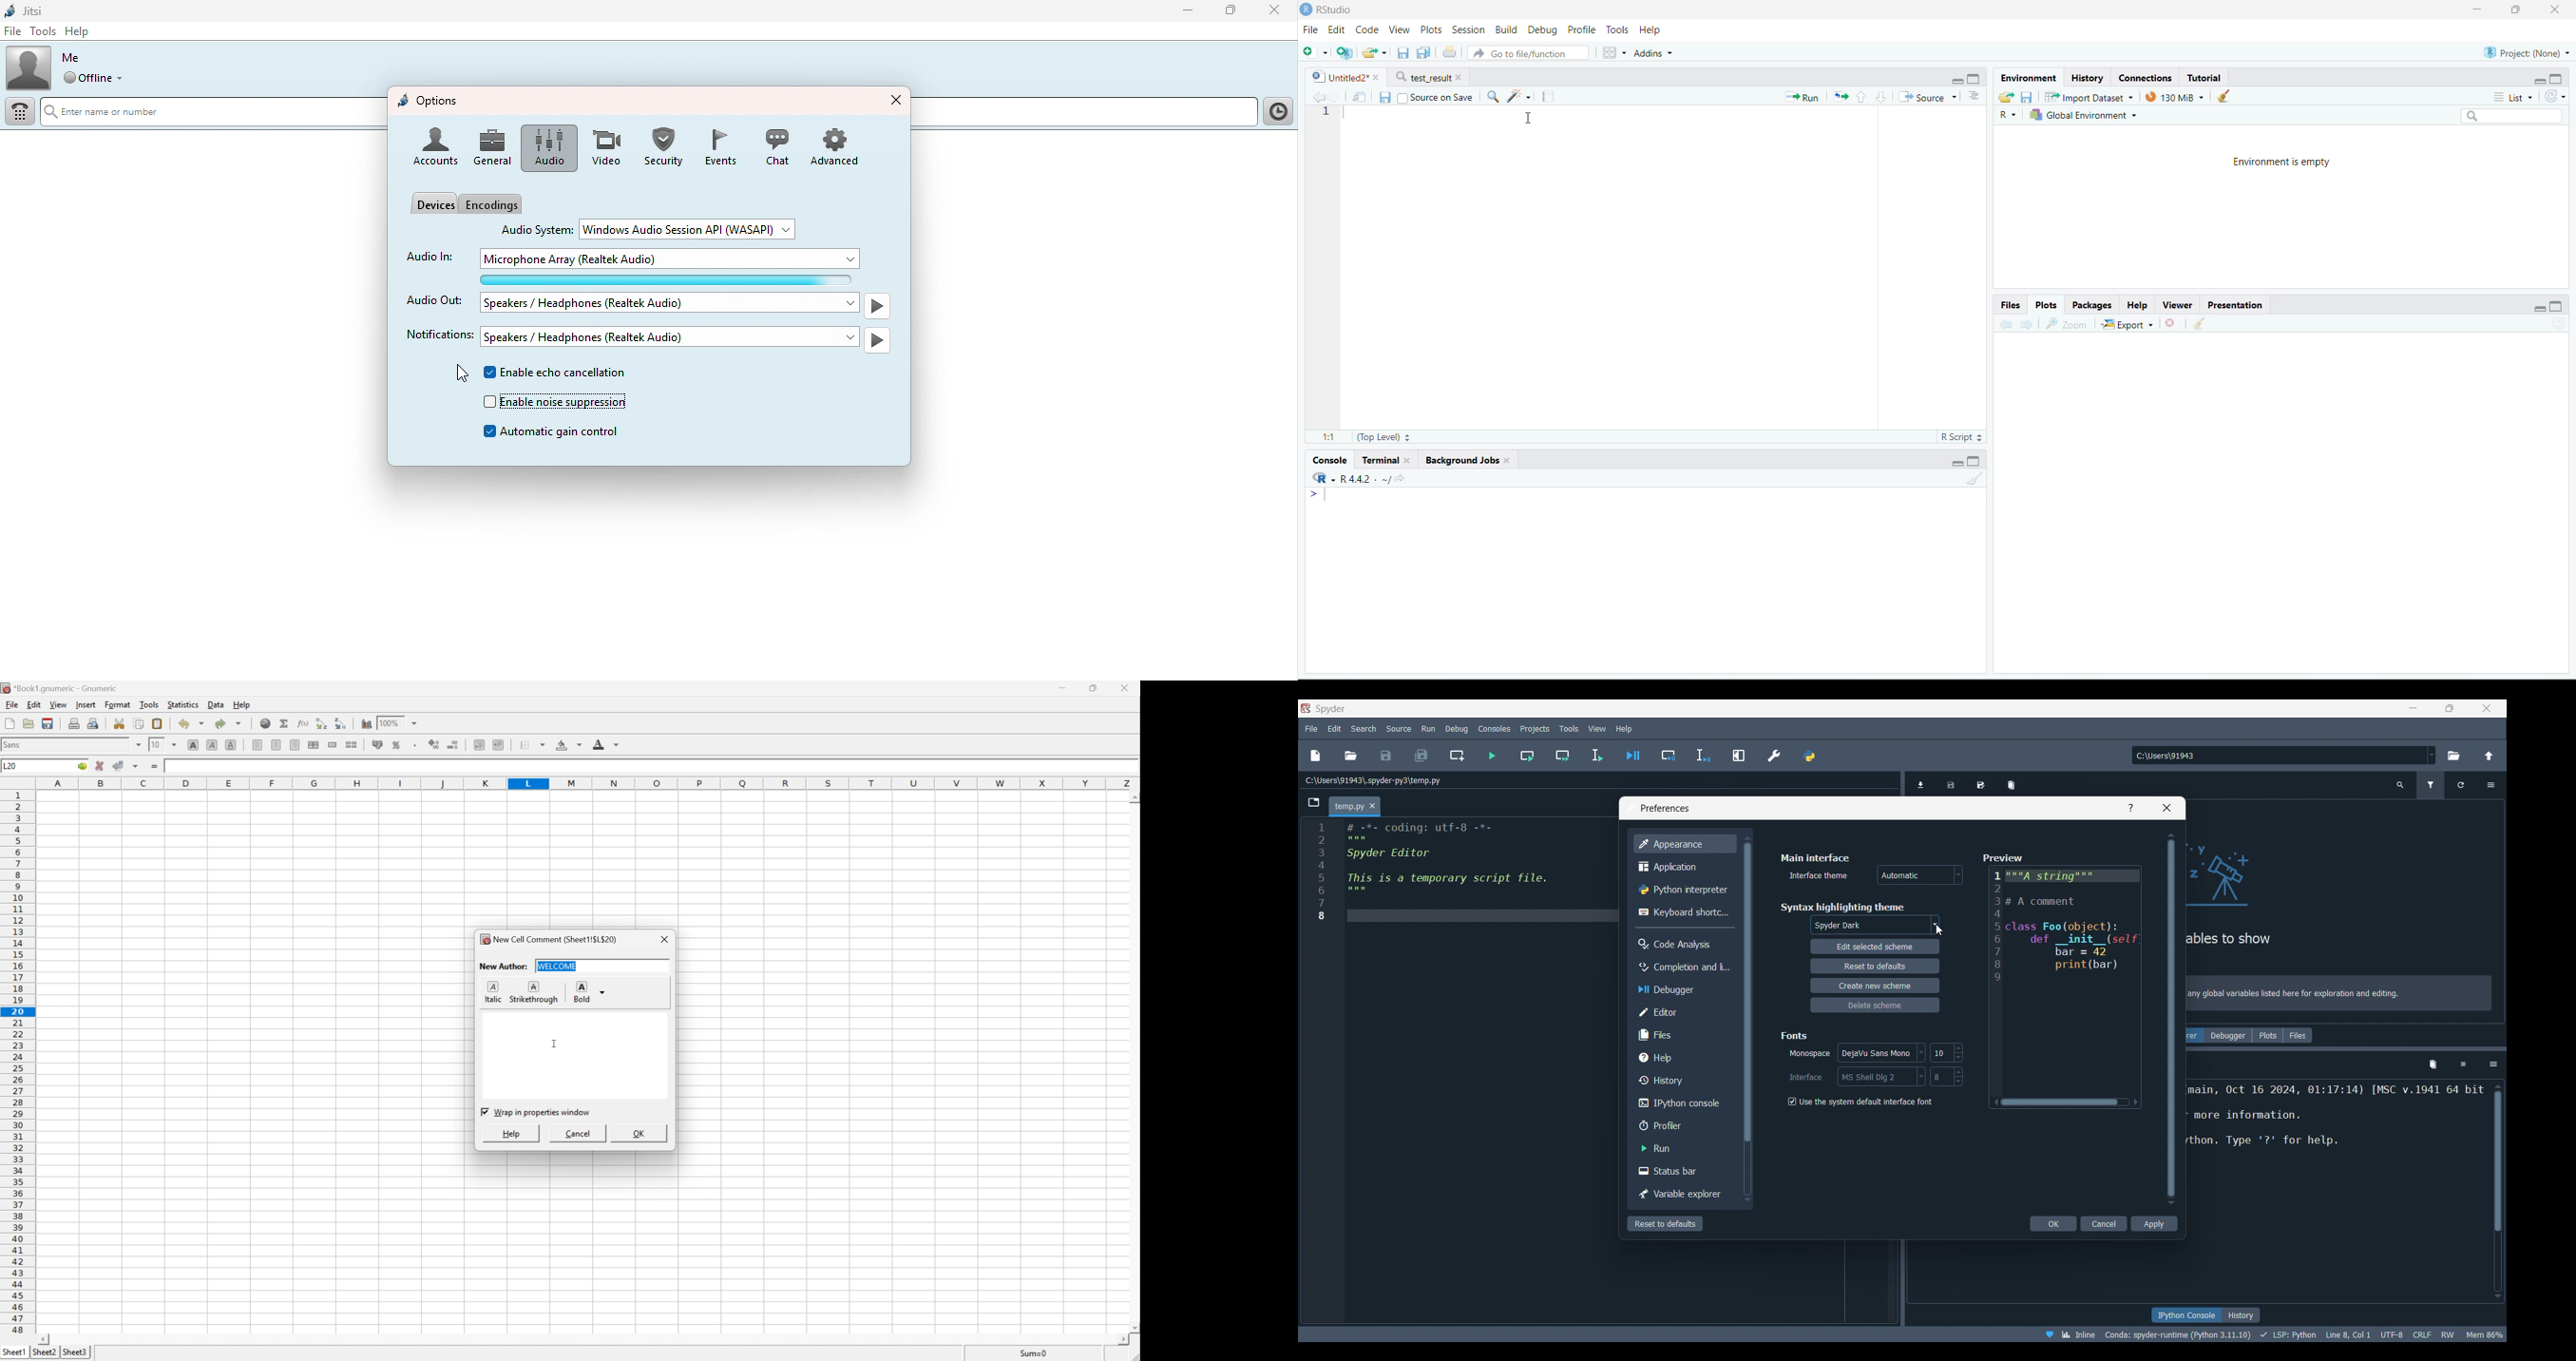  What do you see at coordinates (2402, 785) in the screenshot?
I see `Search variable names and types` at bounding box center [2402, 785].